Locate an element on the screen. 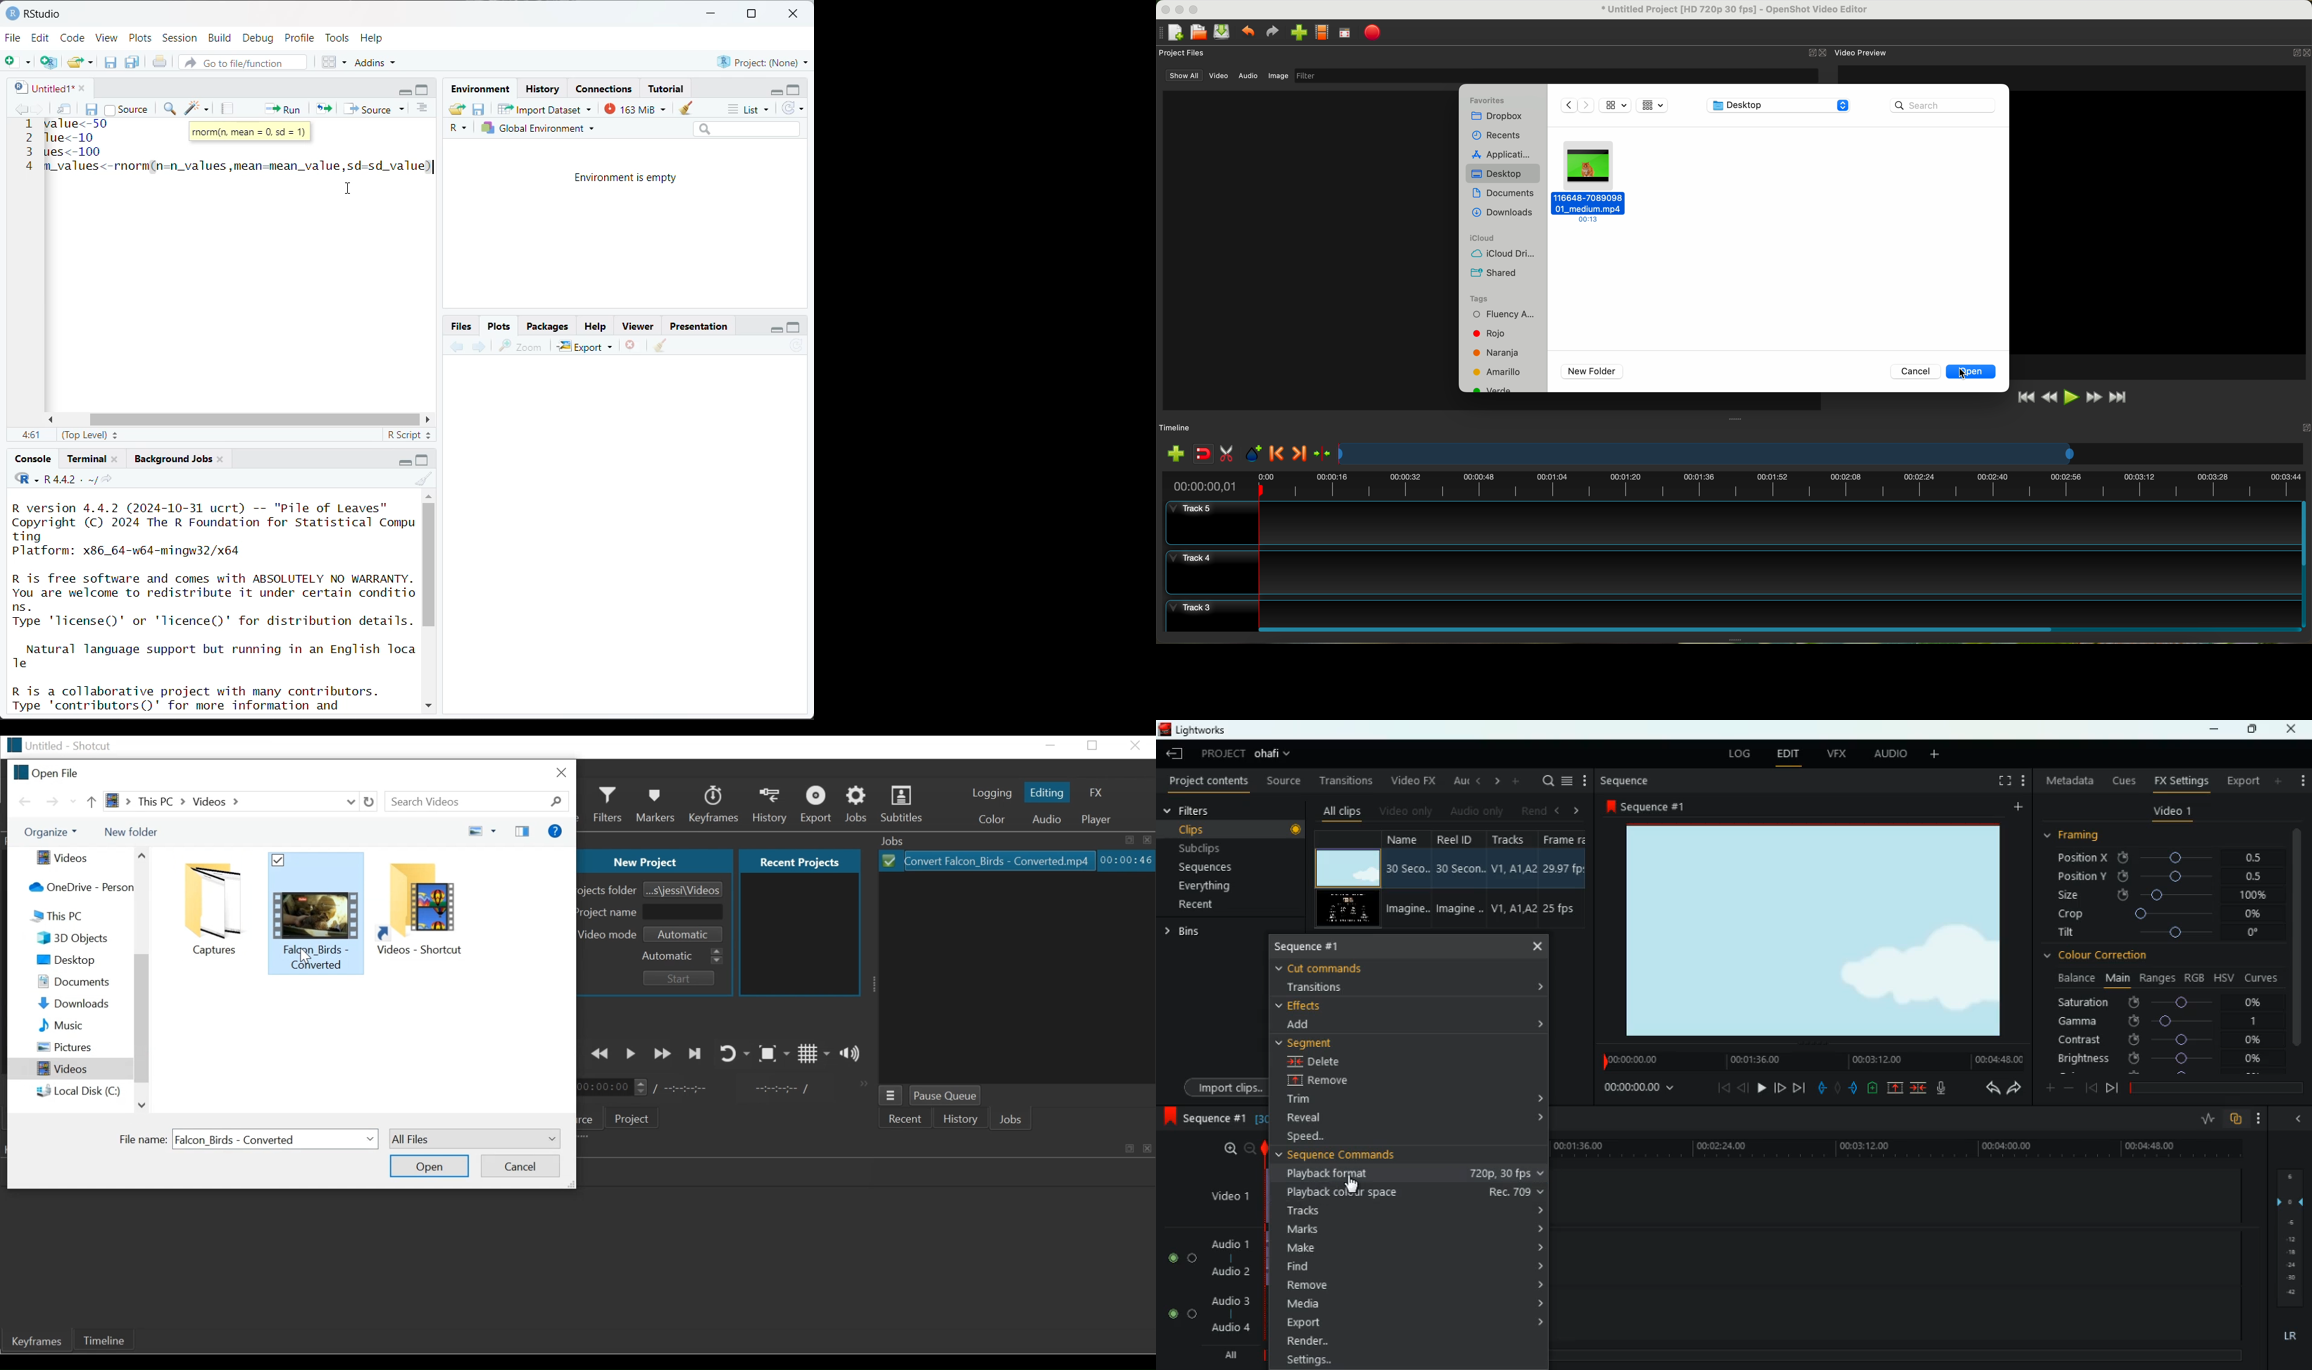 The height and width of the screenshot is (1372, 2324). minimize is located at coordinates (774, 327).